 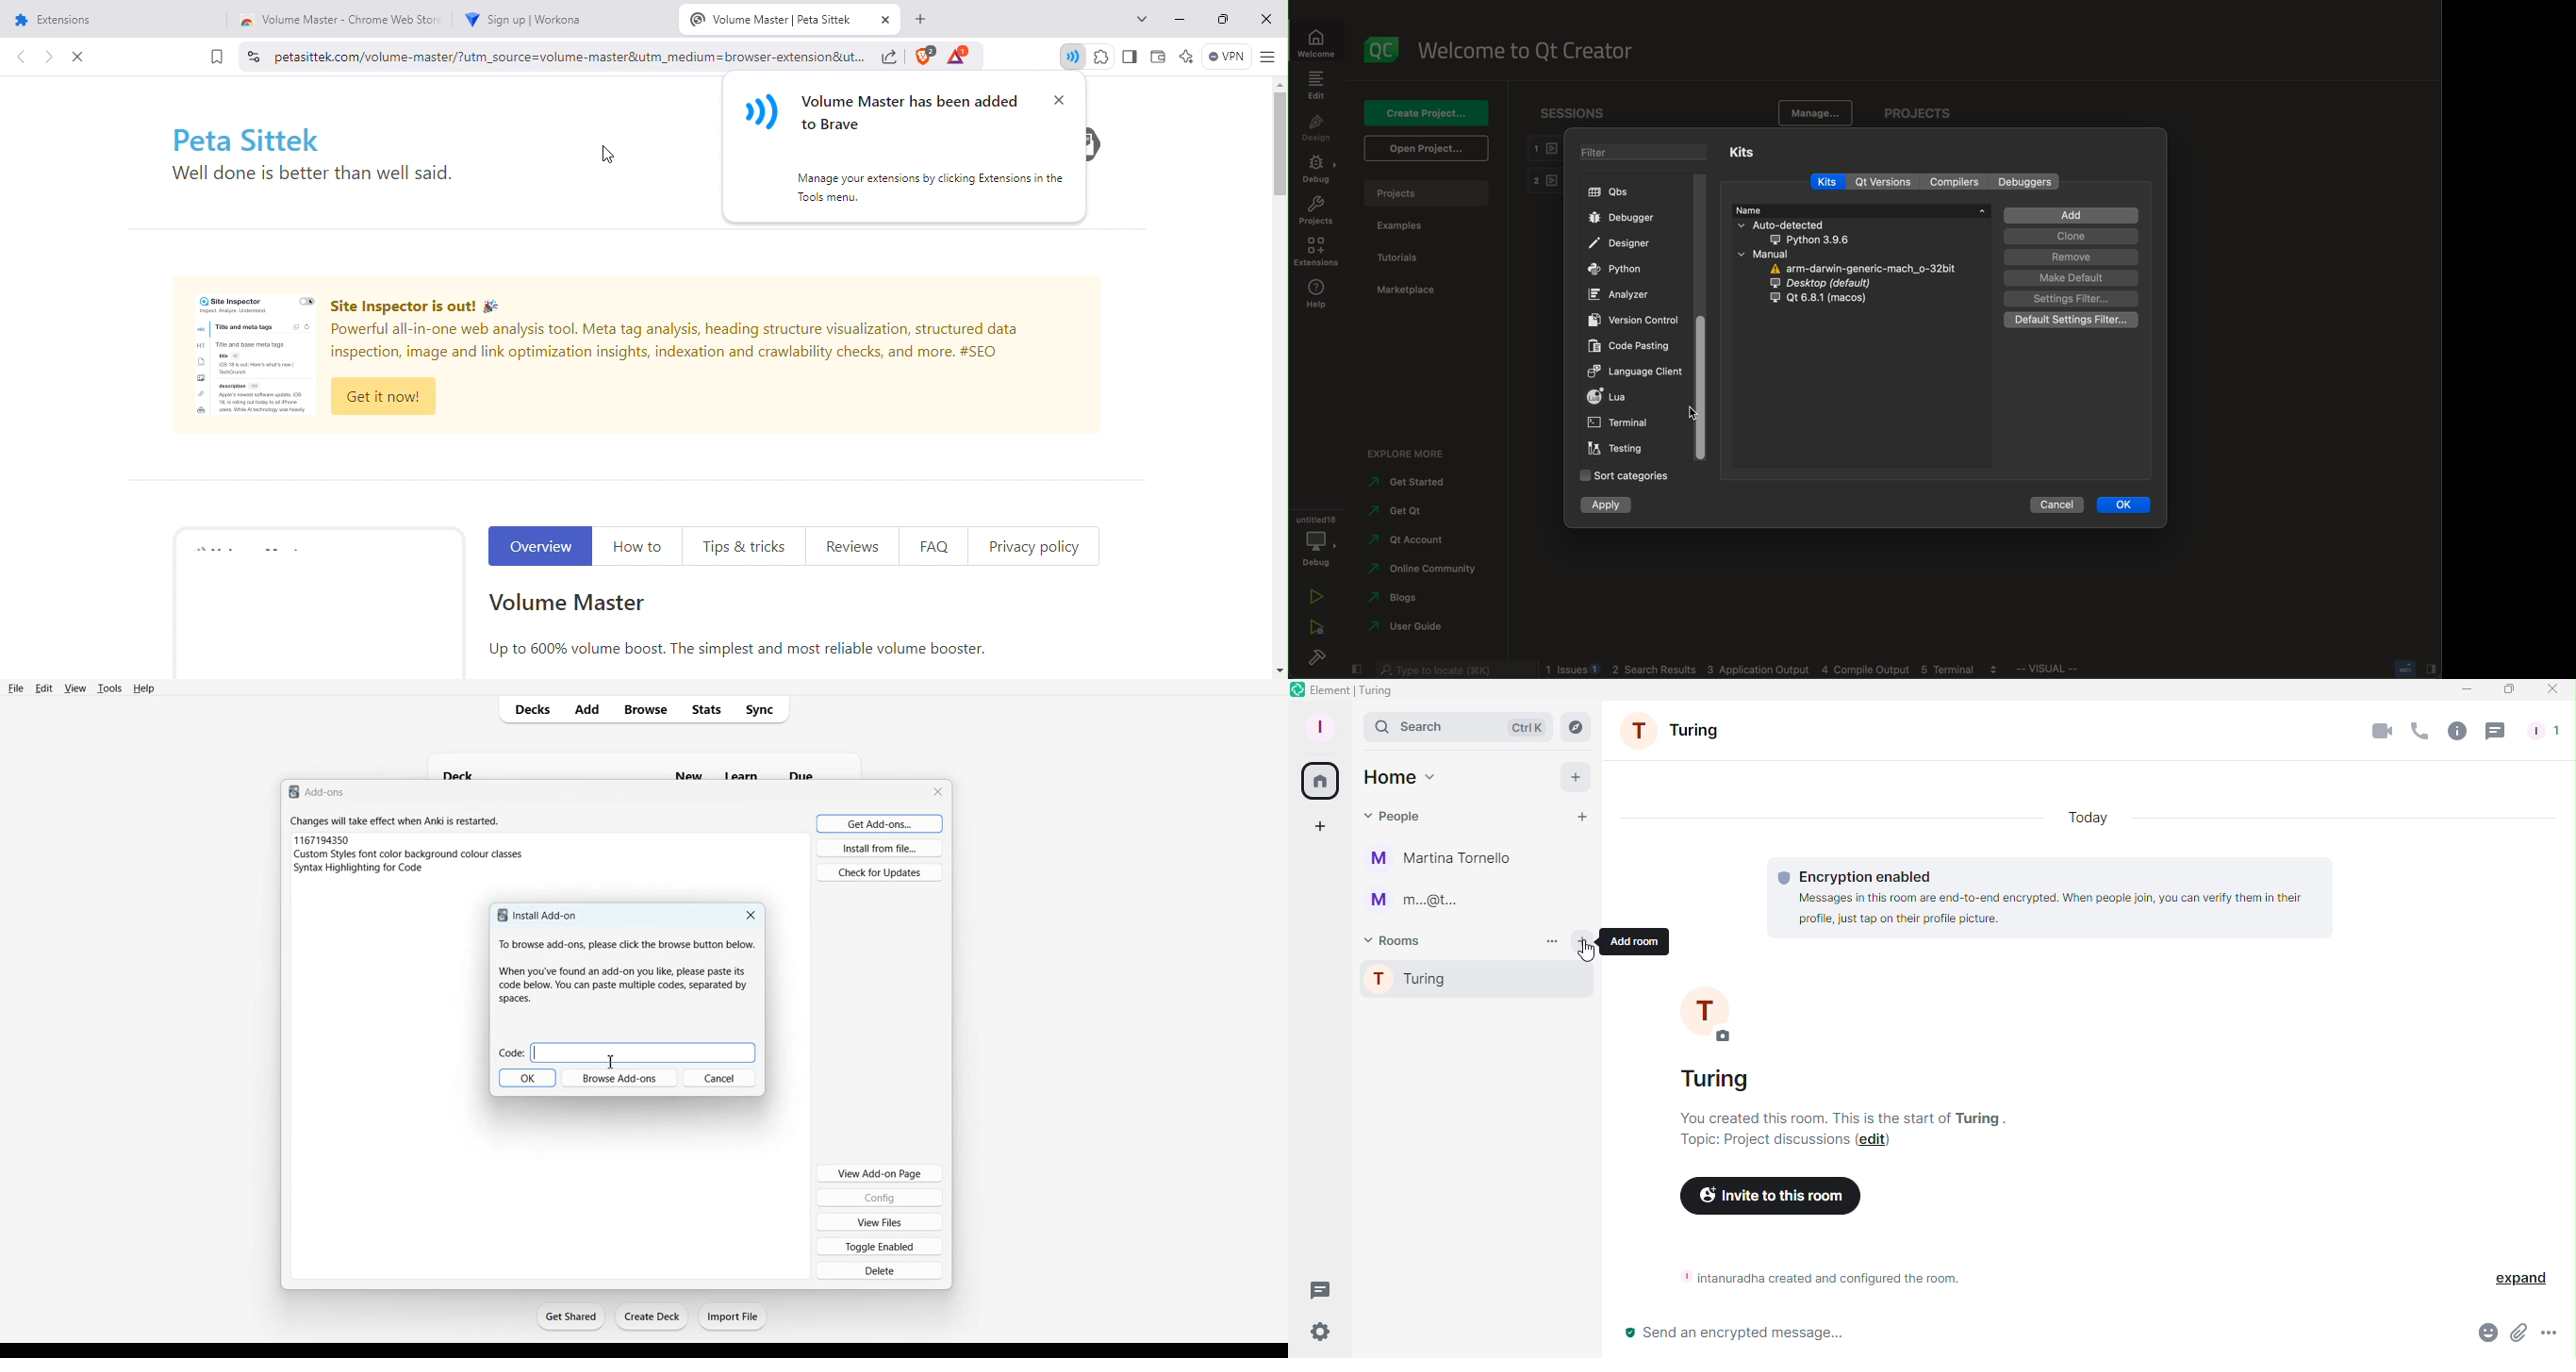 What do you see at coordinates (1409, 226) in the screenshot?
I see `examples` at bounding box center [1409, 226].